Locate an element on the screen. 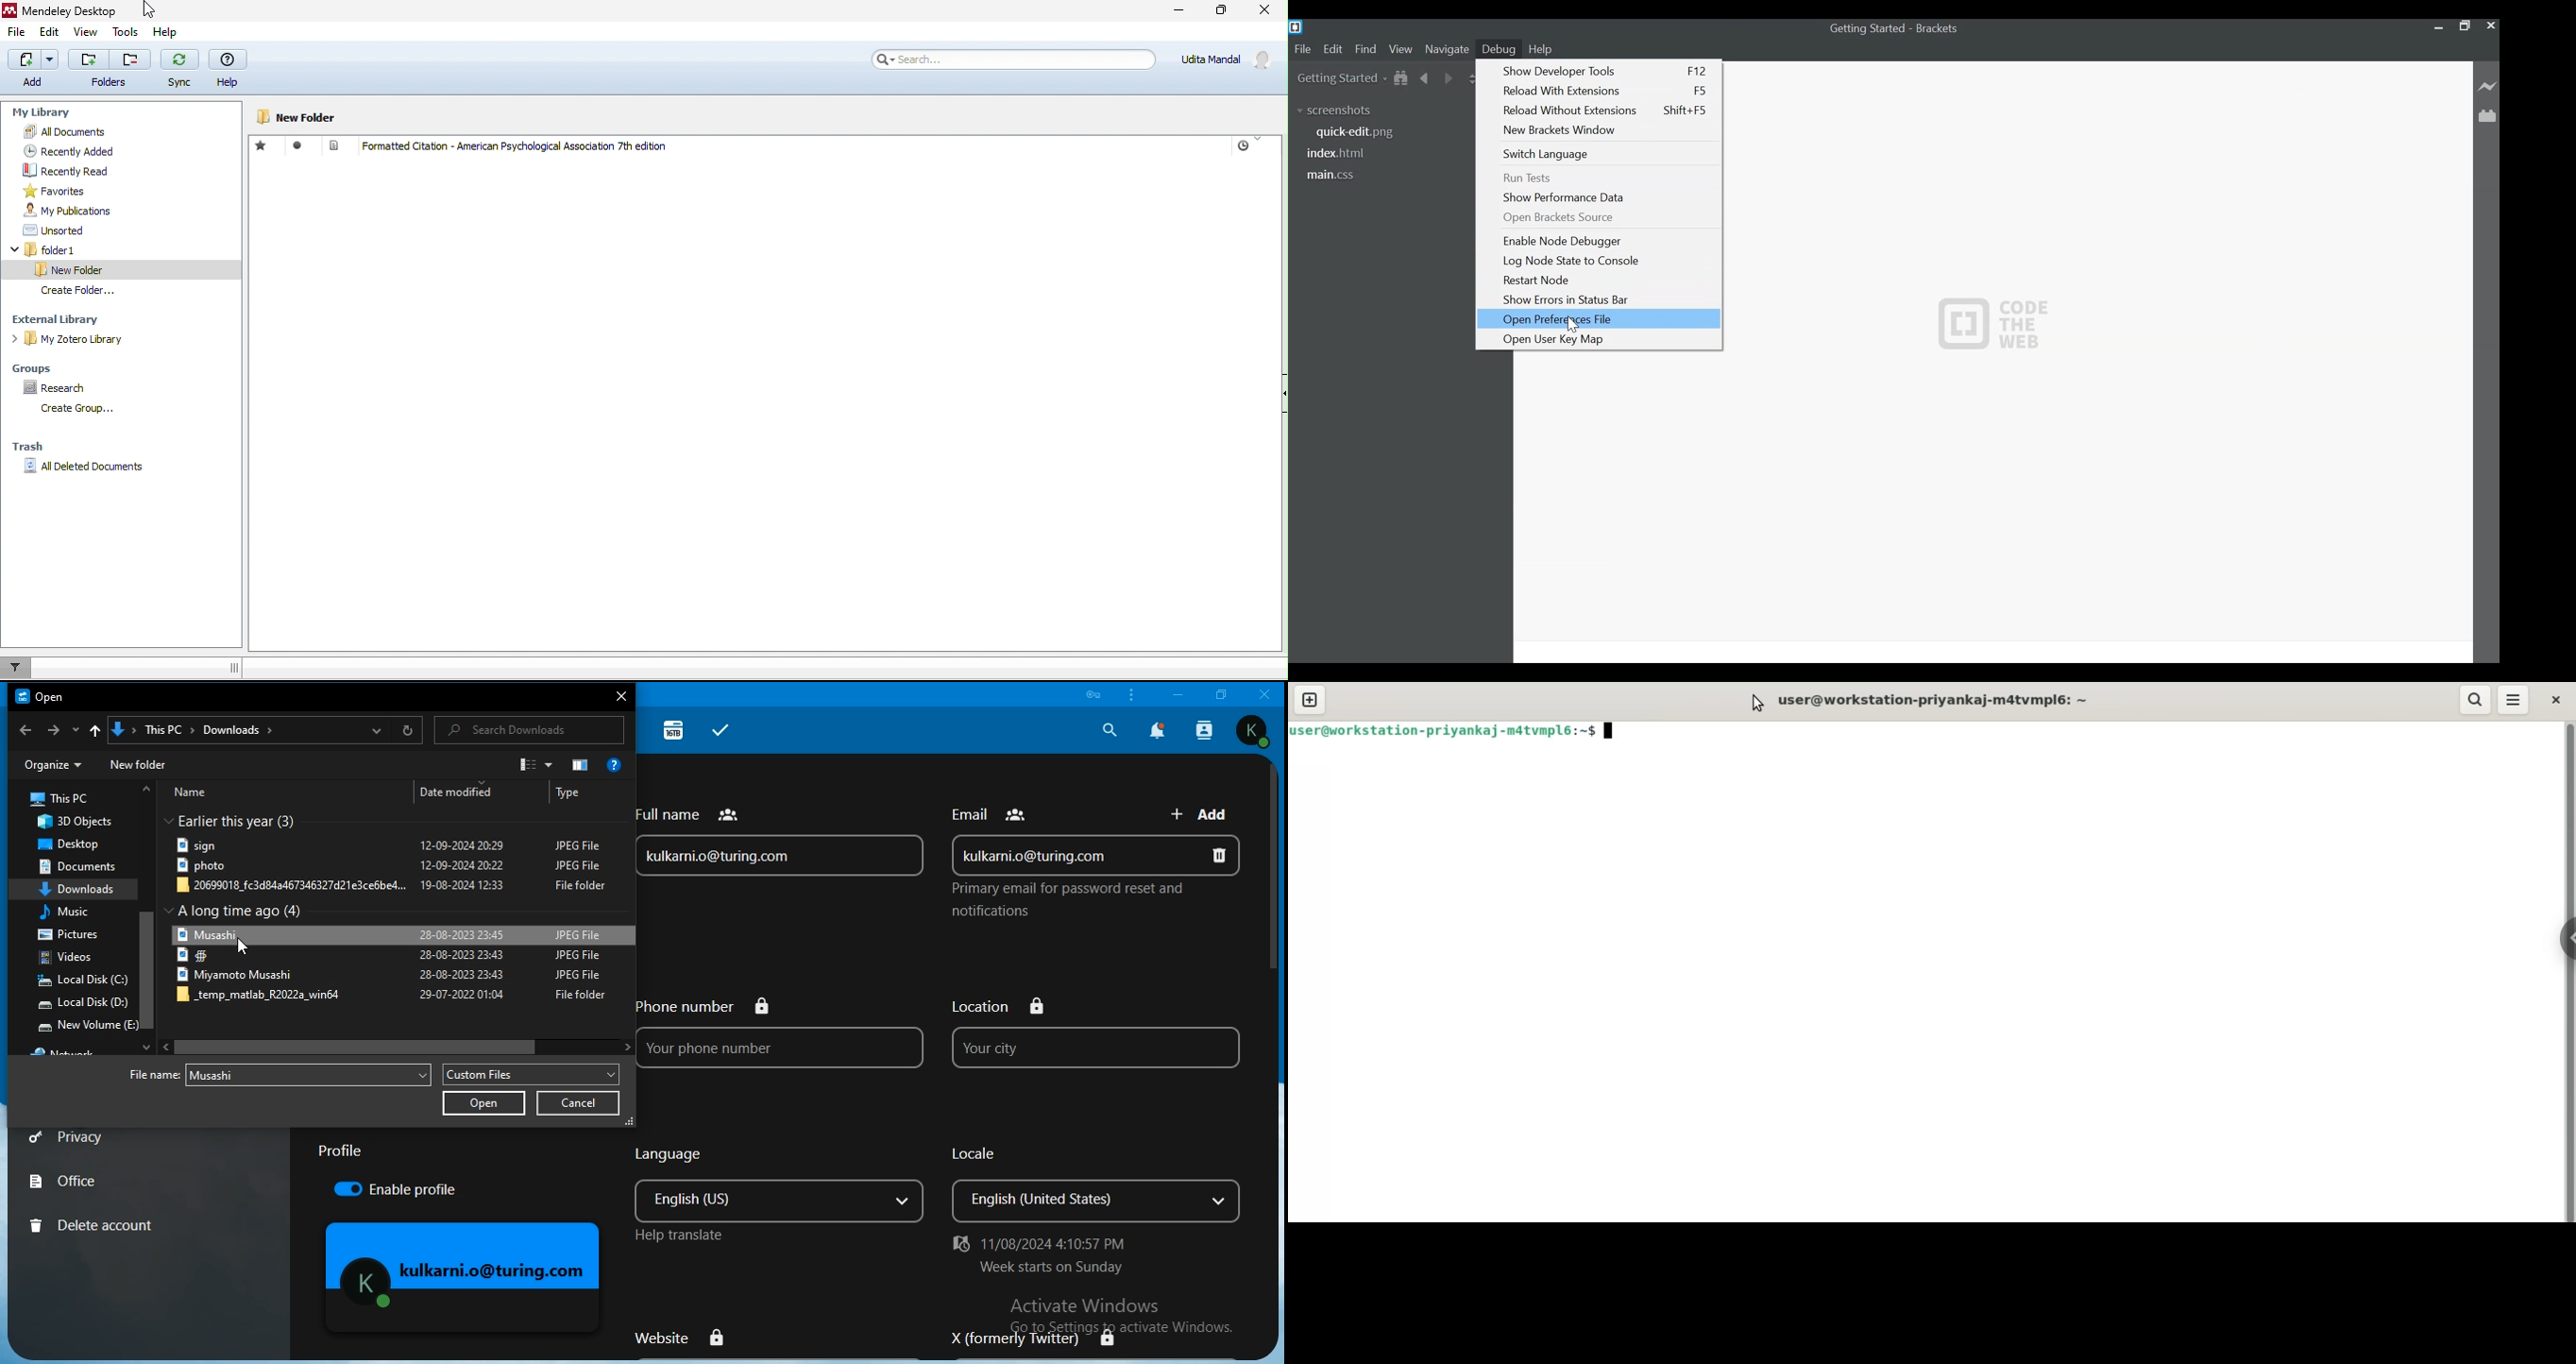 The image size is (2576, 1372). Right is located at coordinates (618, 1043).